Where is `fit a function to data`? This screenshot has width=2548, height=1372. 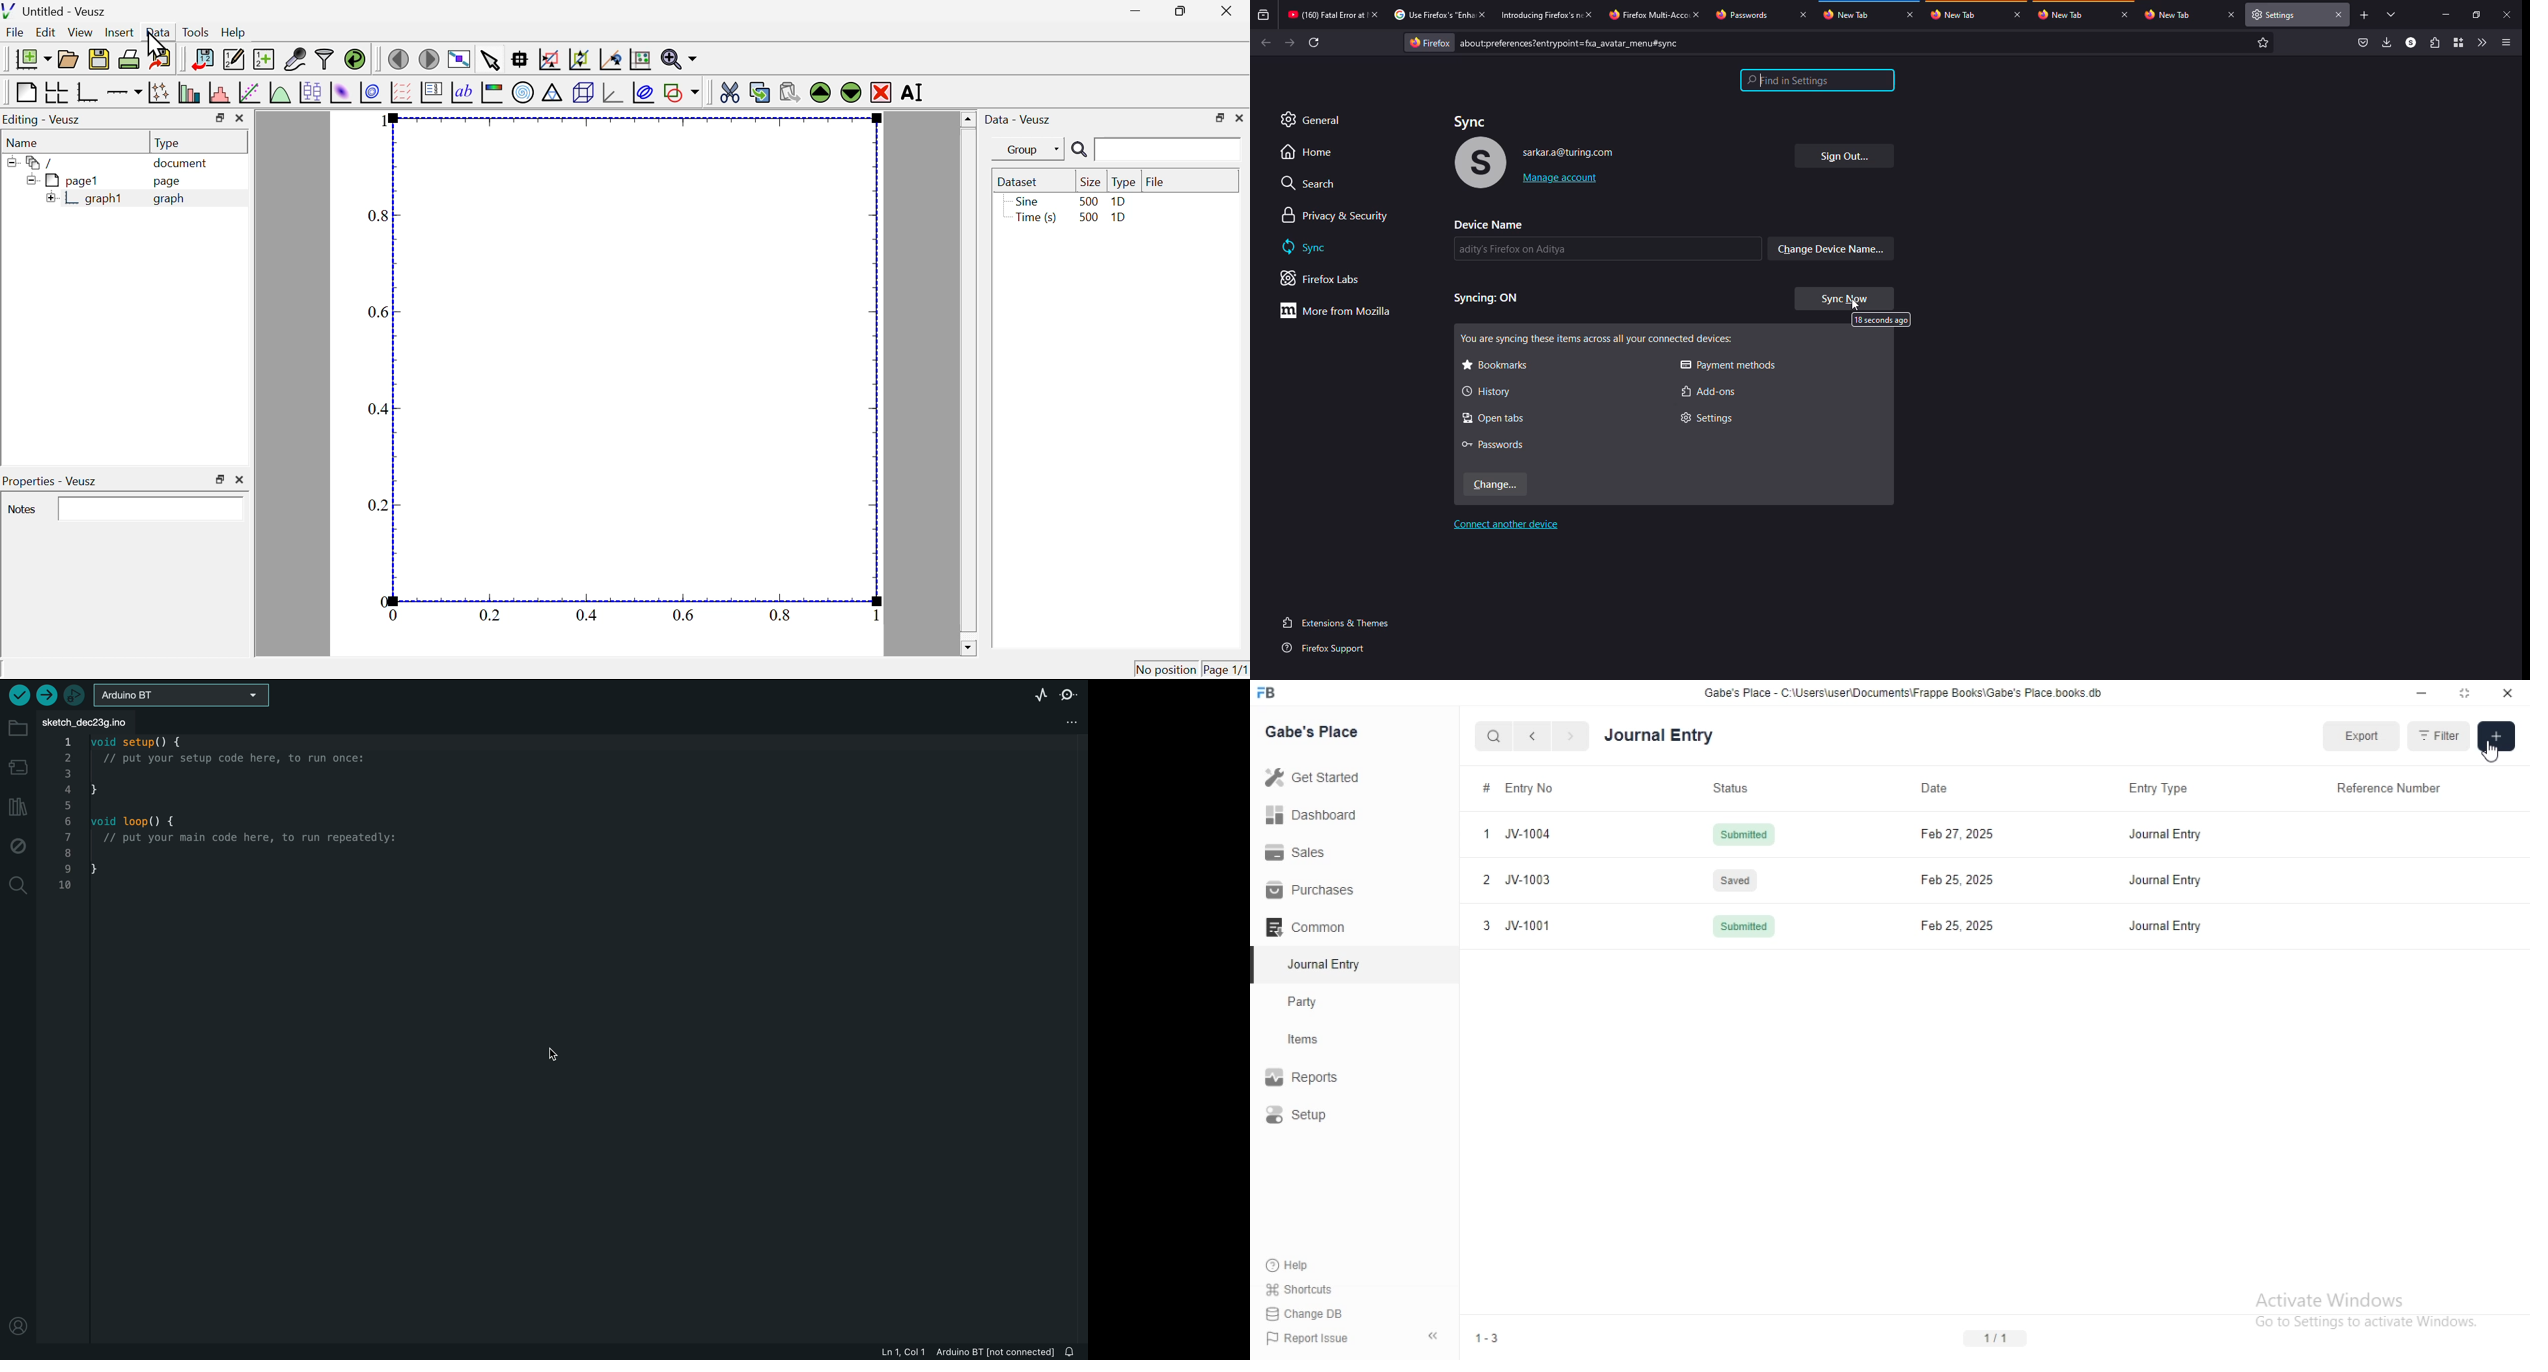
fit a function to data is located at coordinates (249, 93).